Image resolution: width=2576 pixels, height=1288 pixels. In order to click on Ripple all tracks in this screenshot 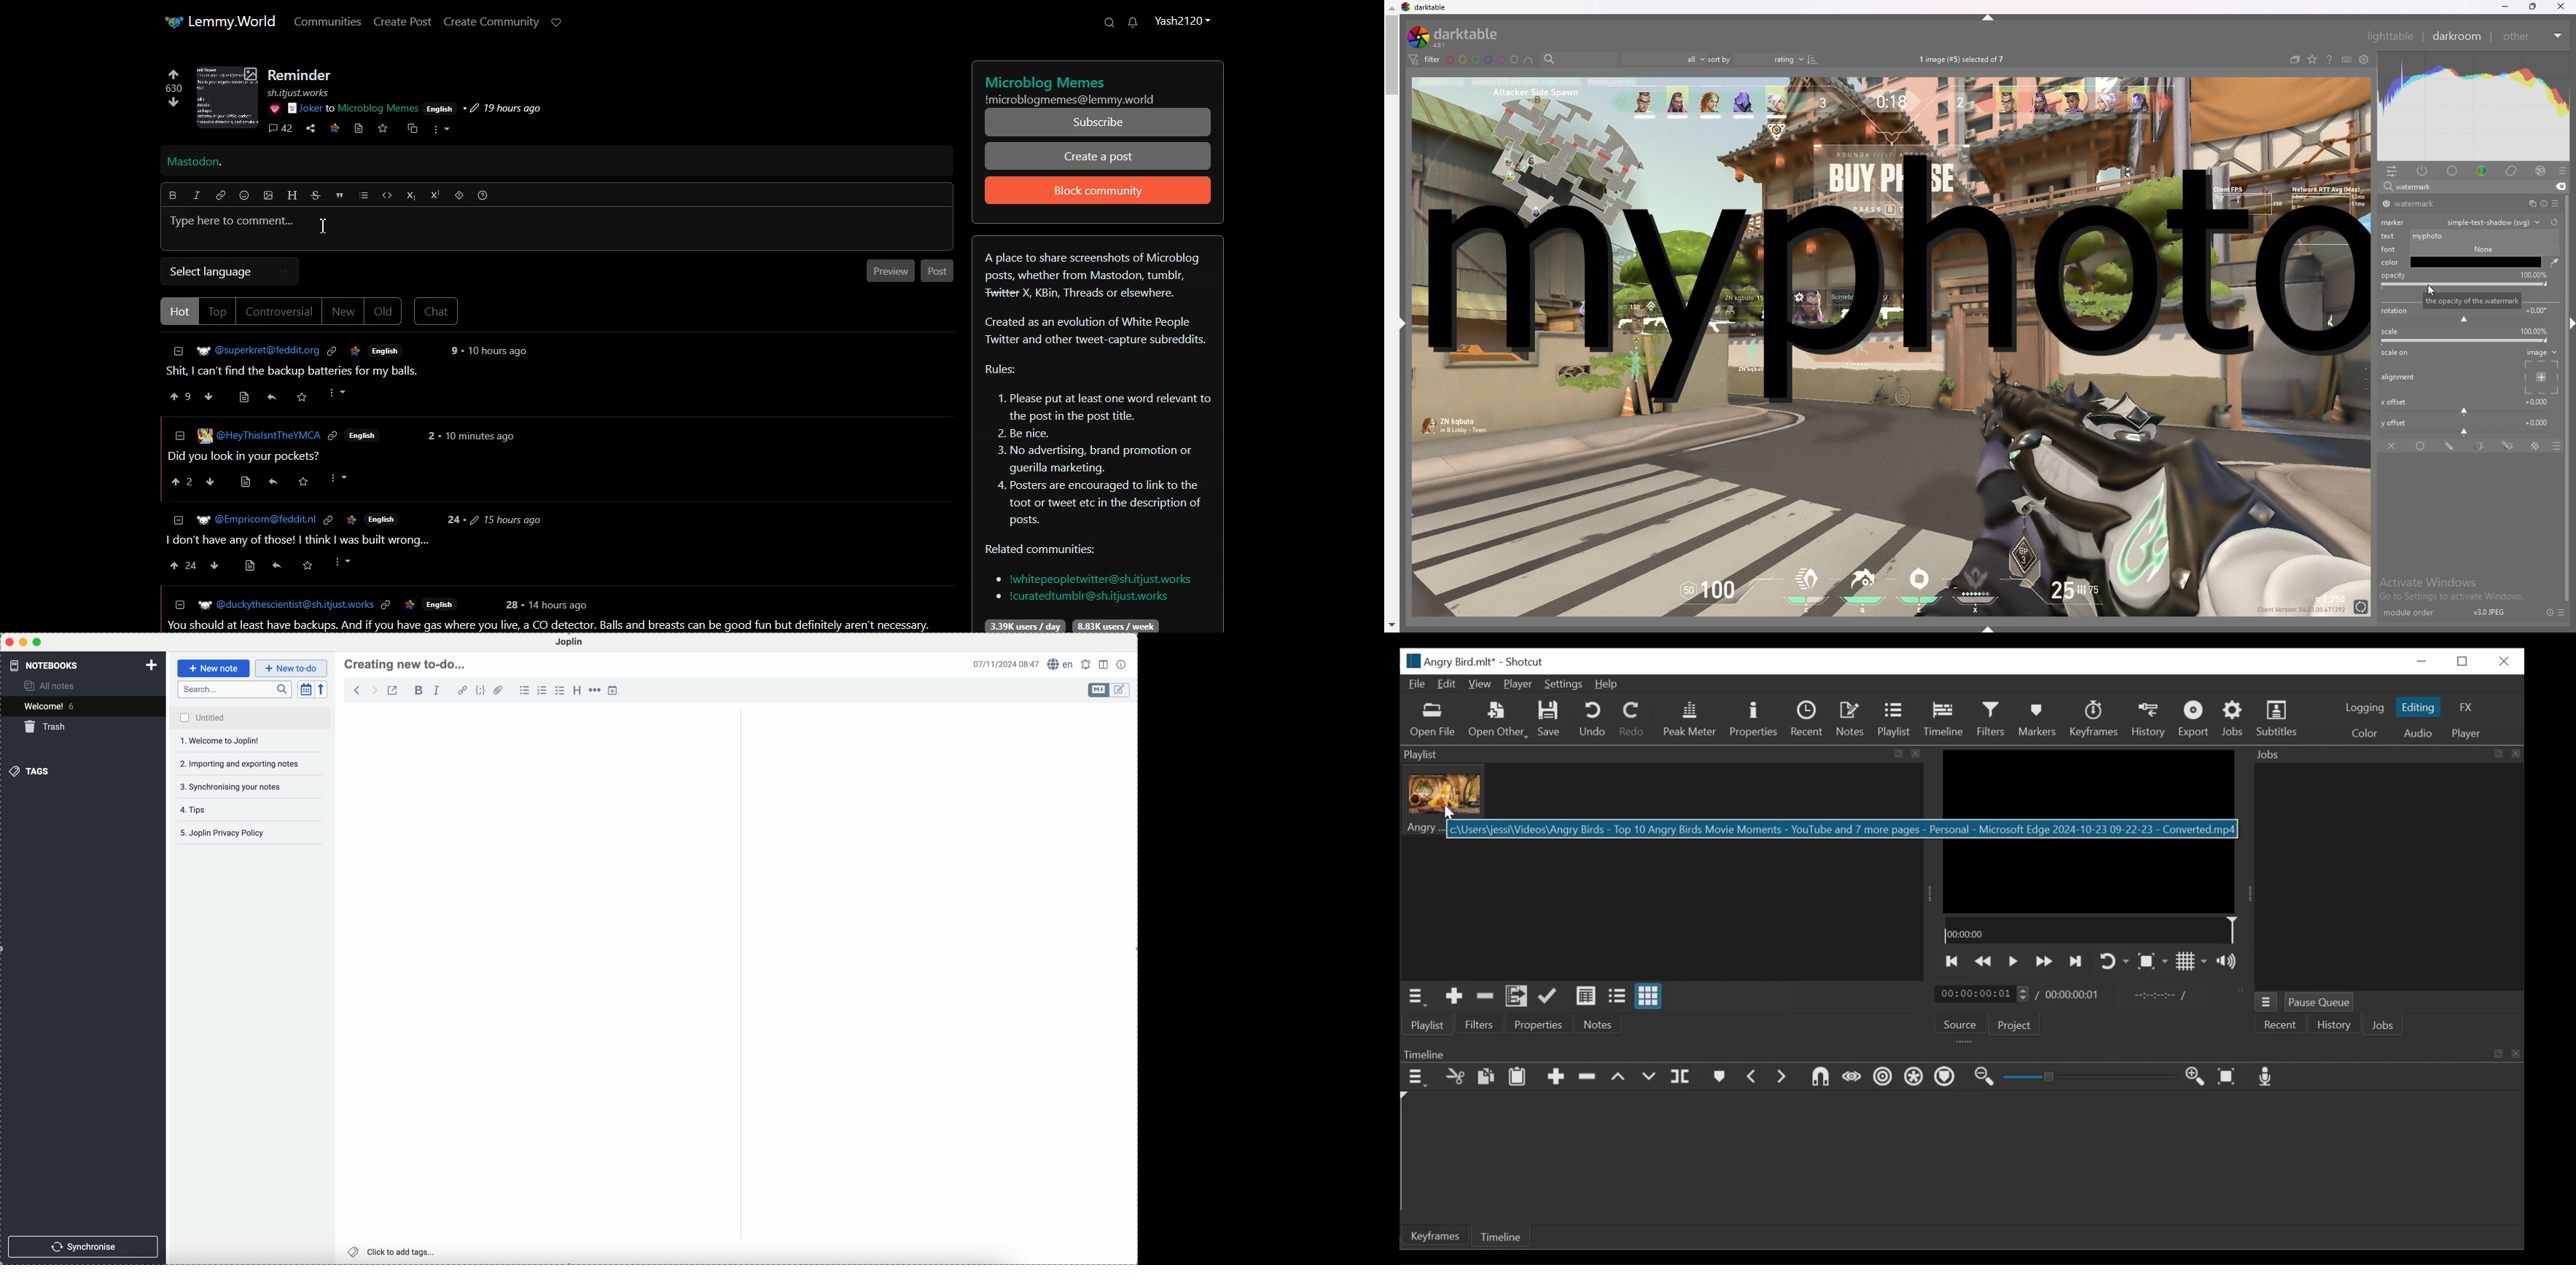, I will do `click(1914, 1077)`.